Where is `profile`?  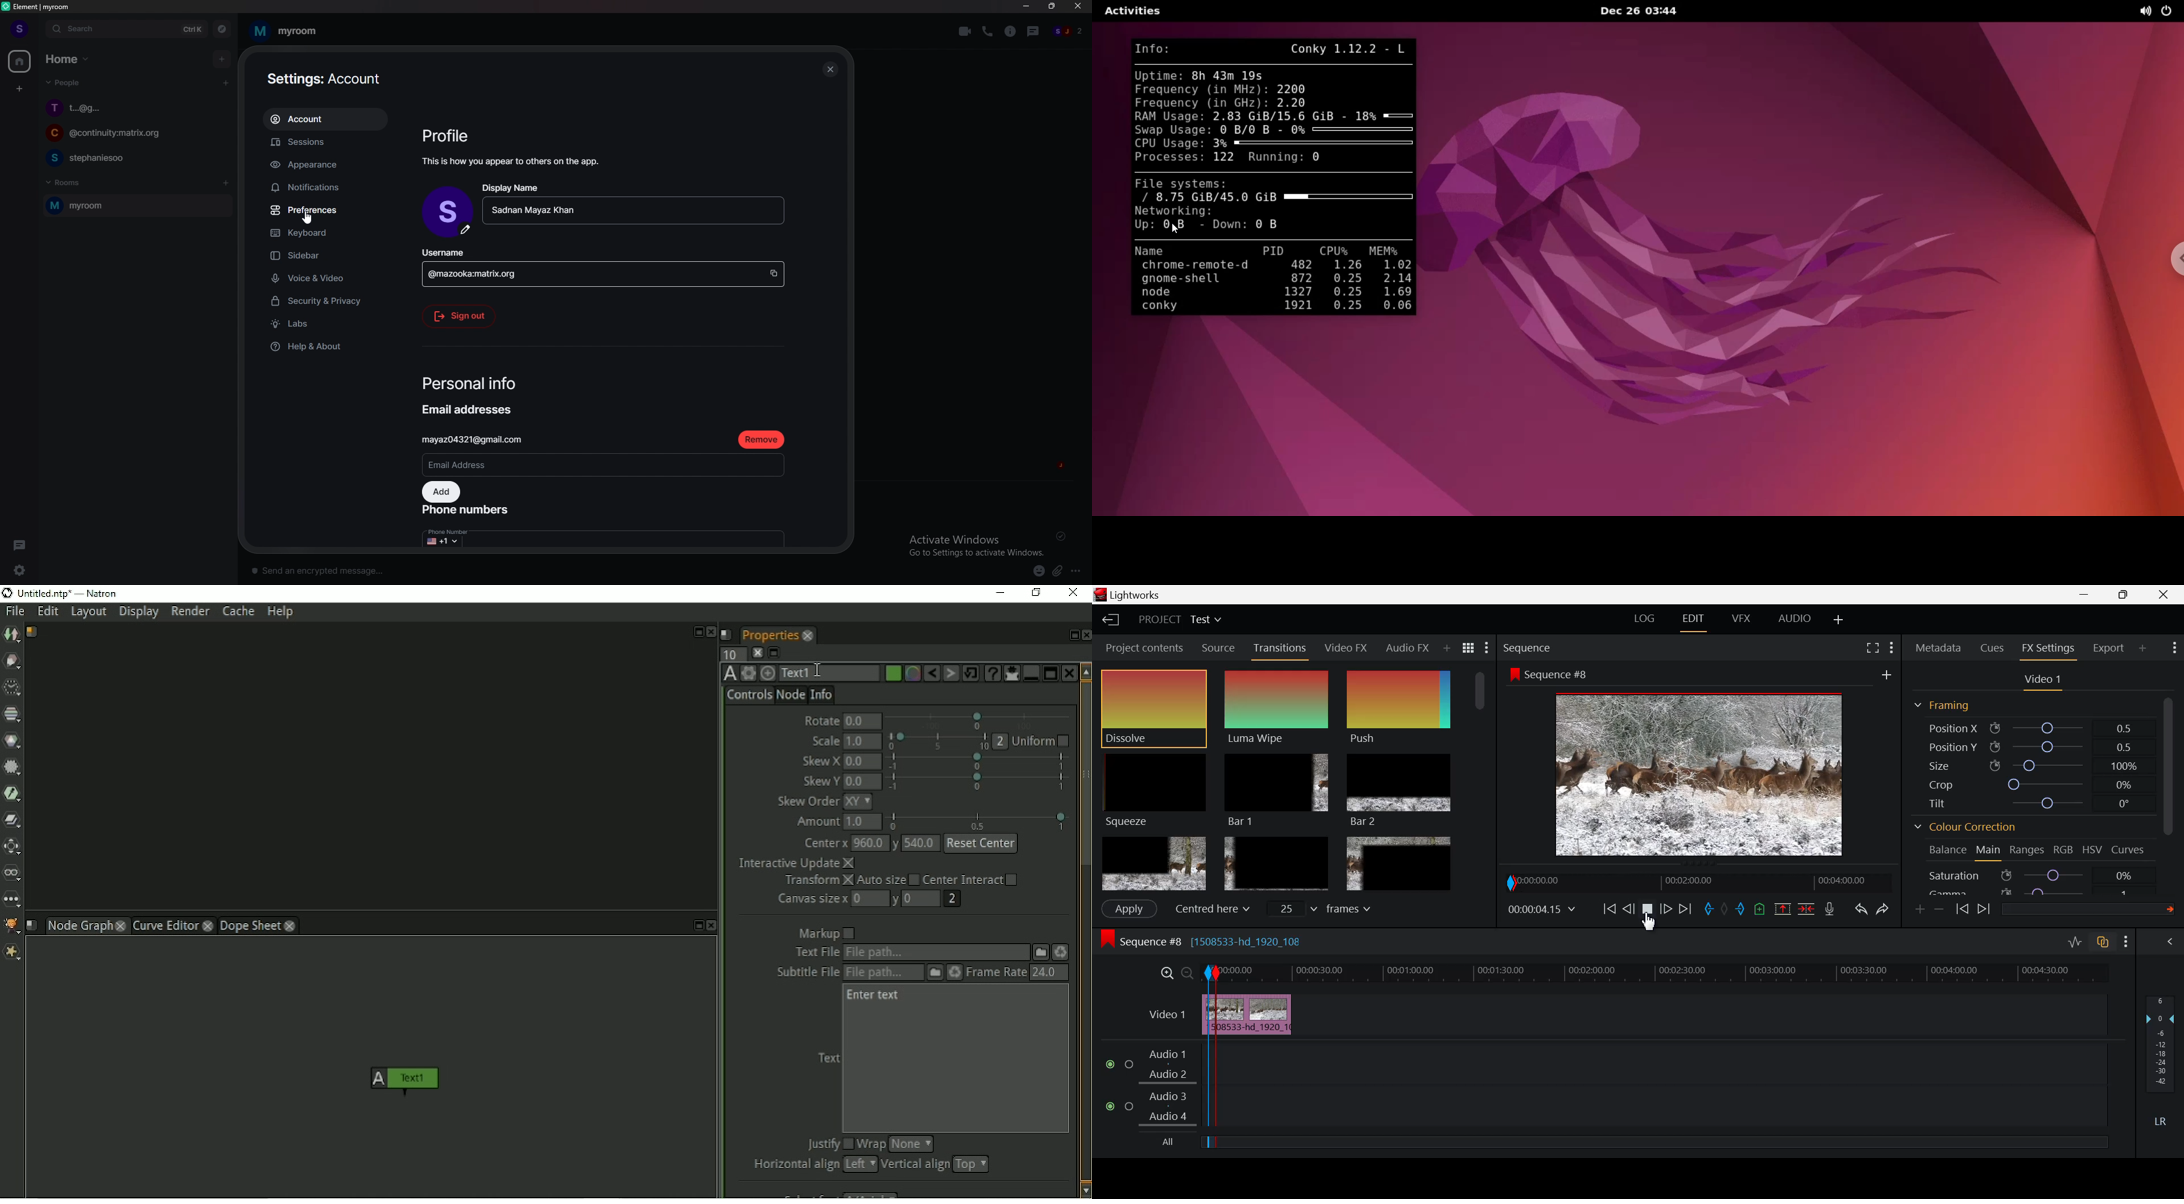
profile is located at coordinates (449, 136).